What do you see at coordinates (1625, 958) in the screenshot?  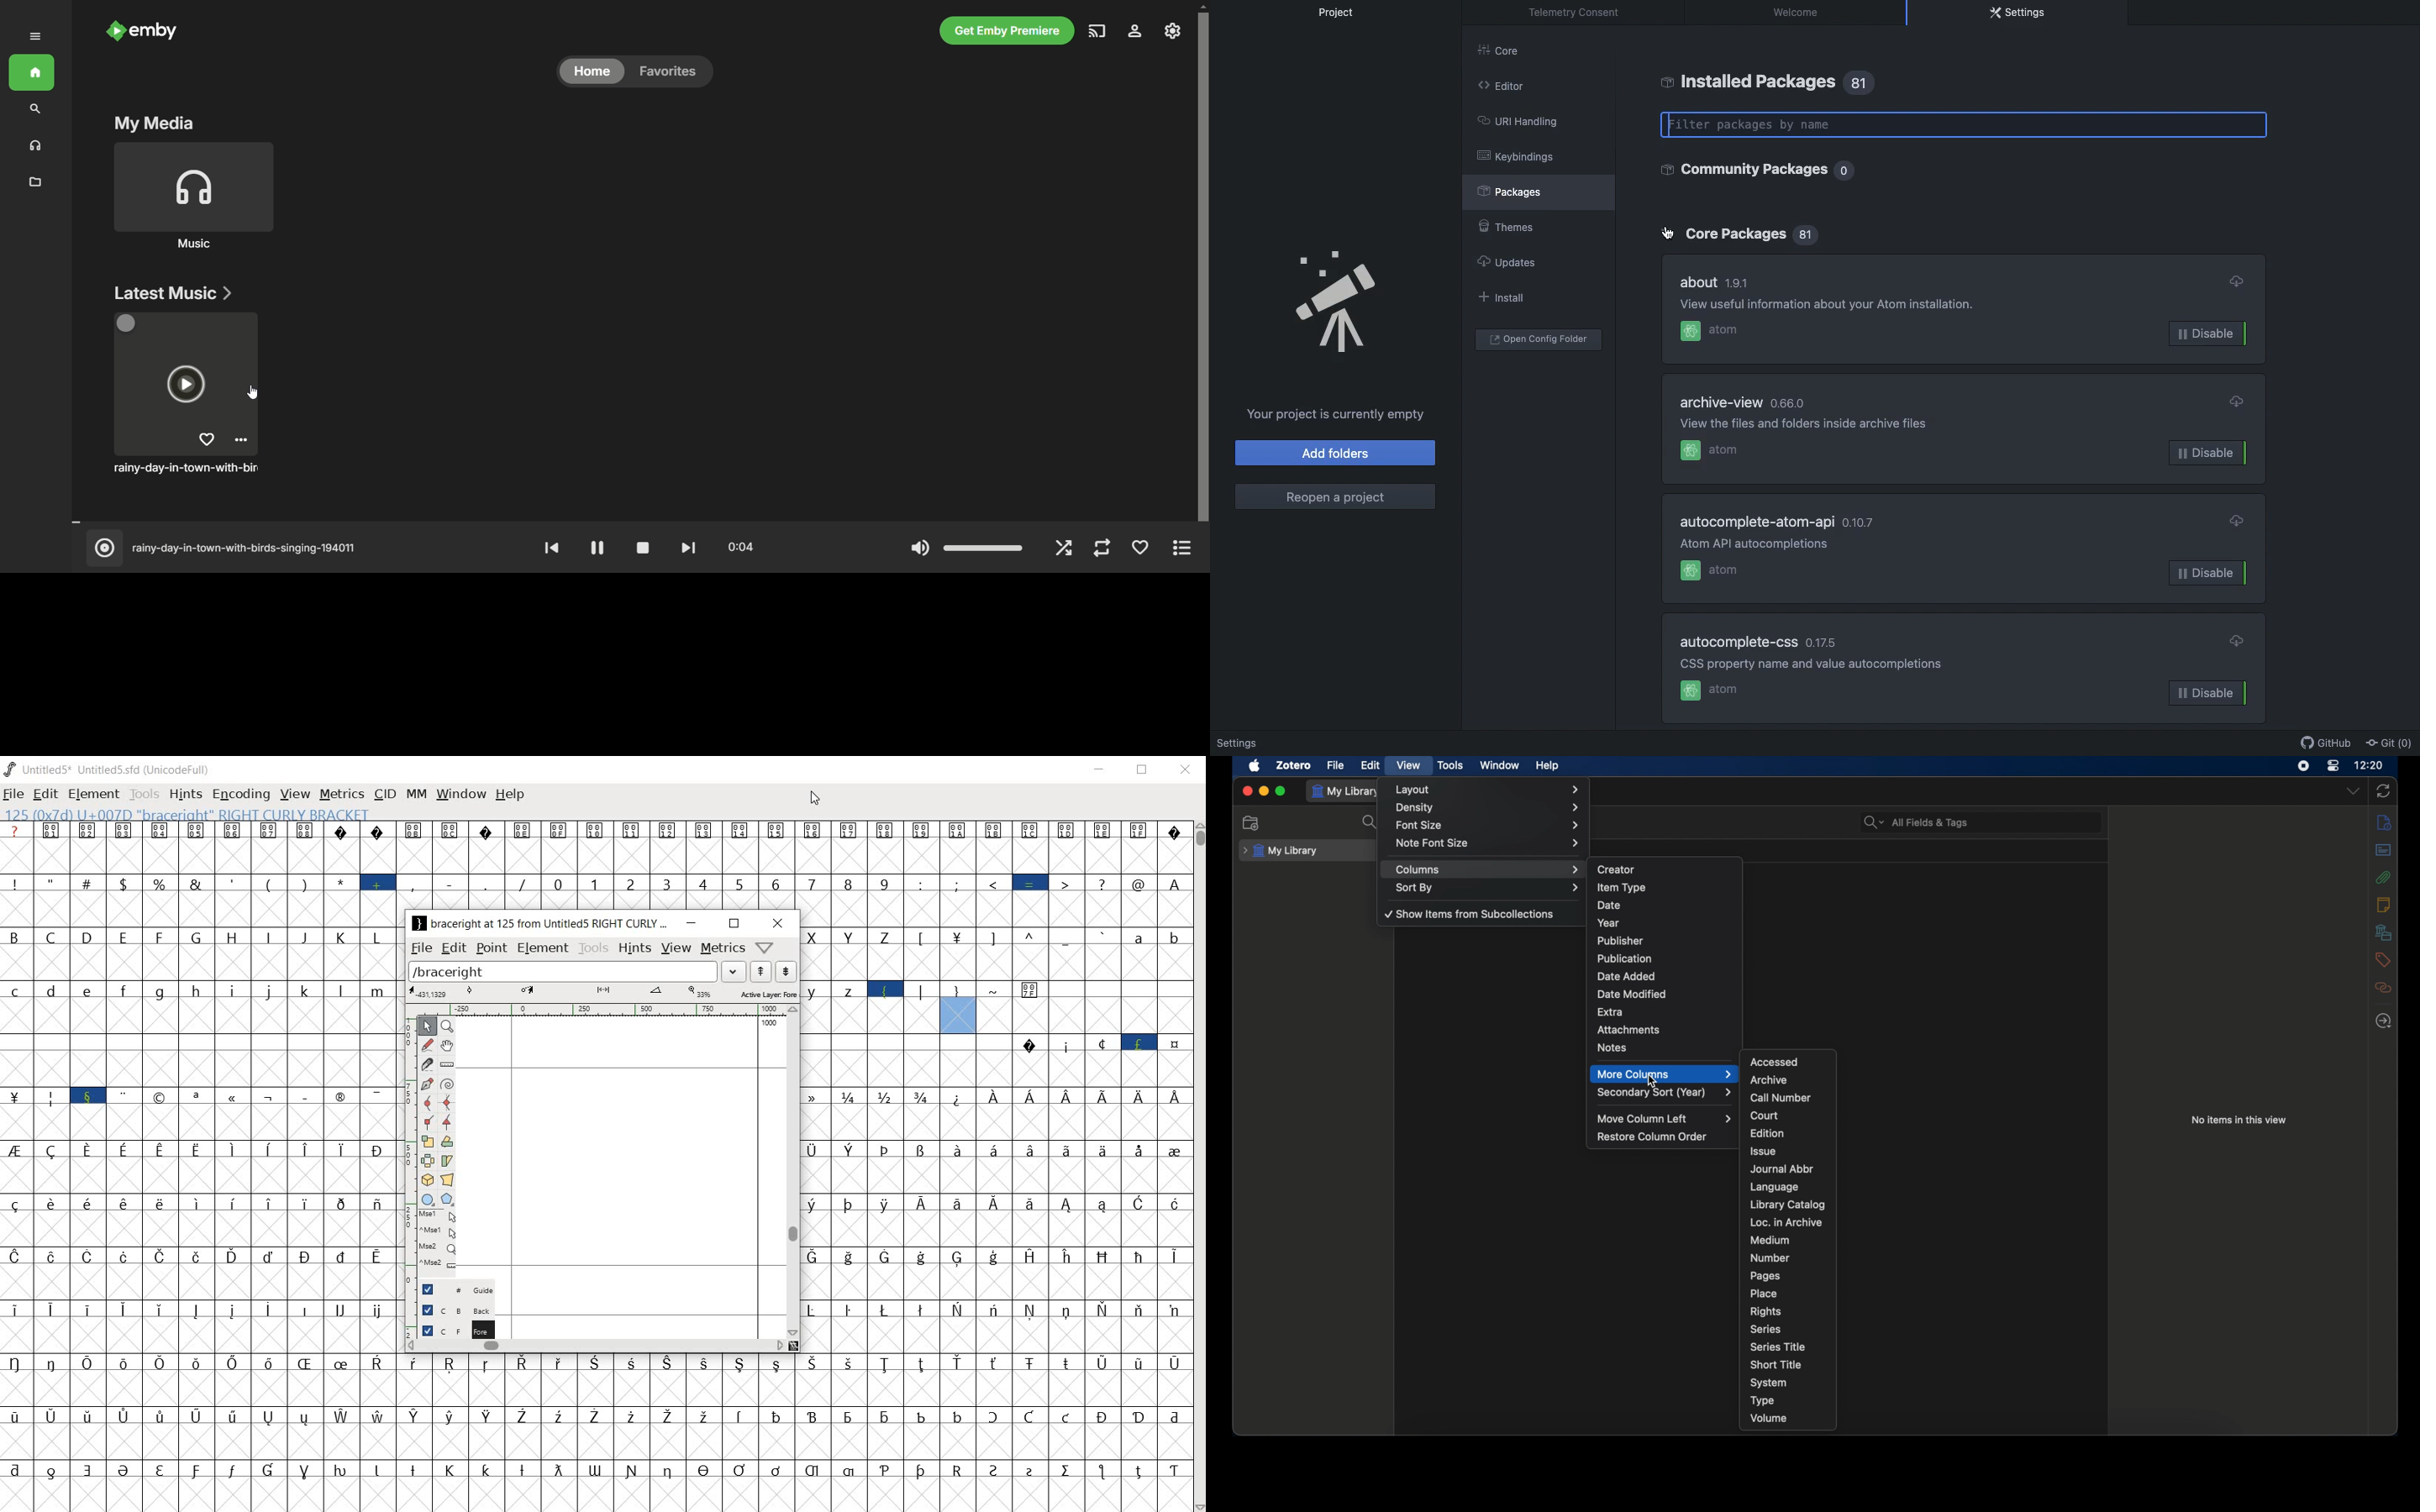 I see `publication` at bounding box center [1625, 958].